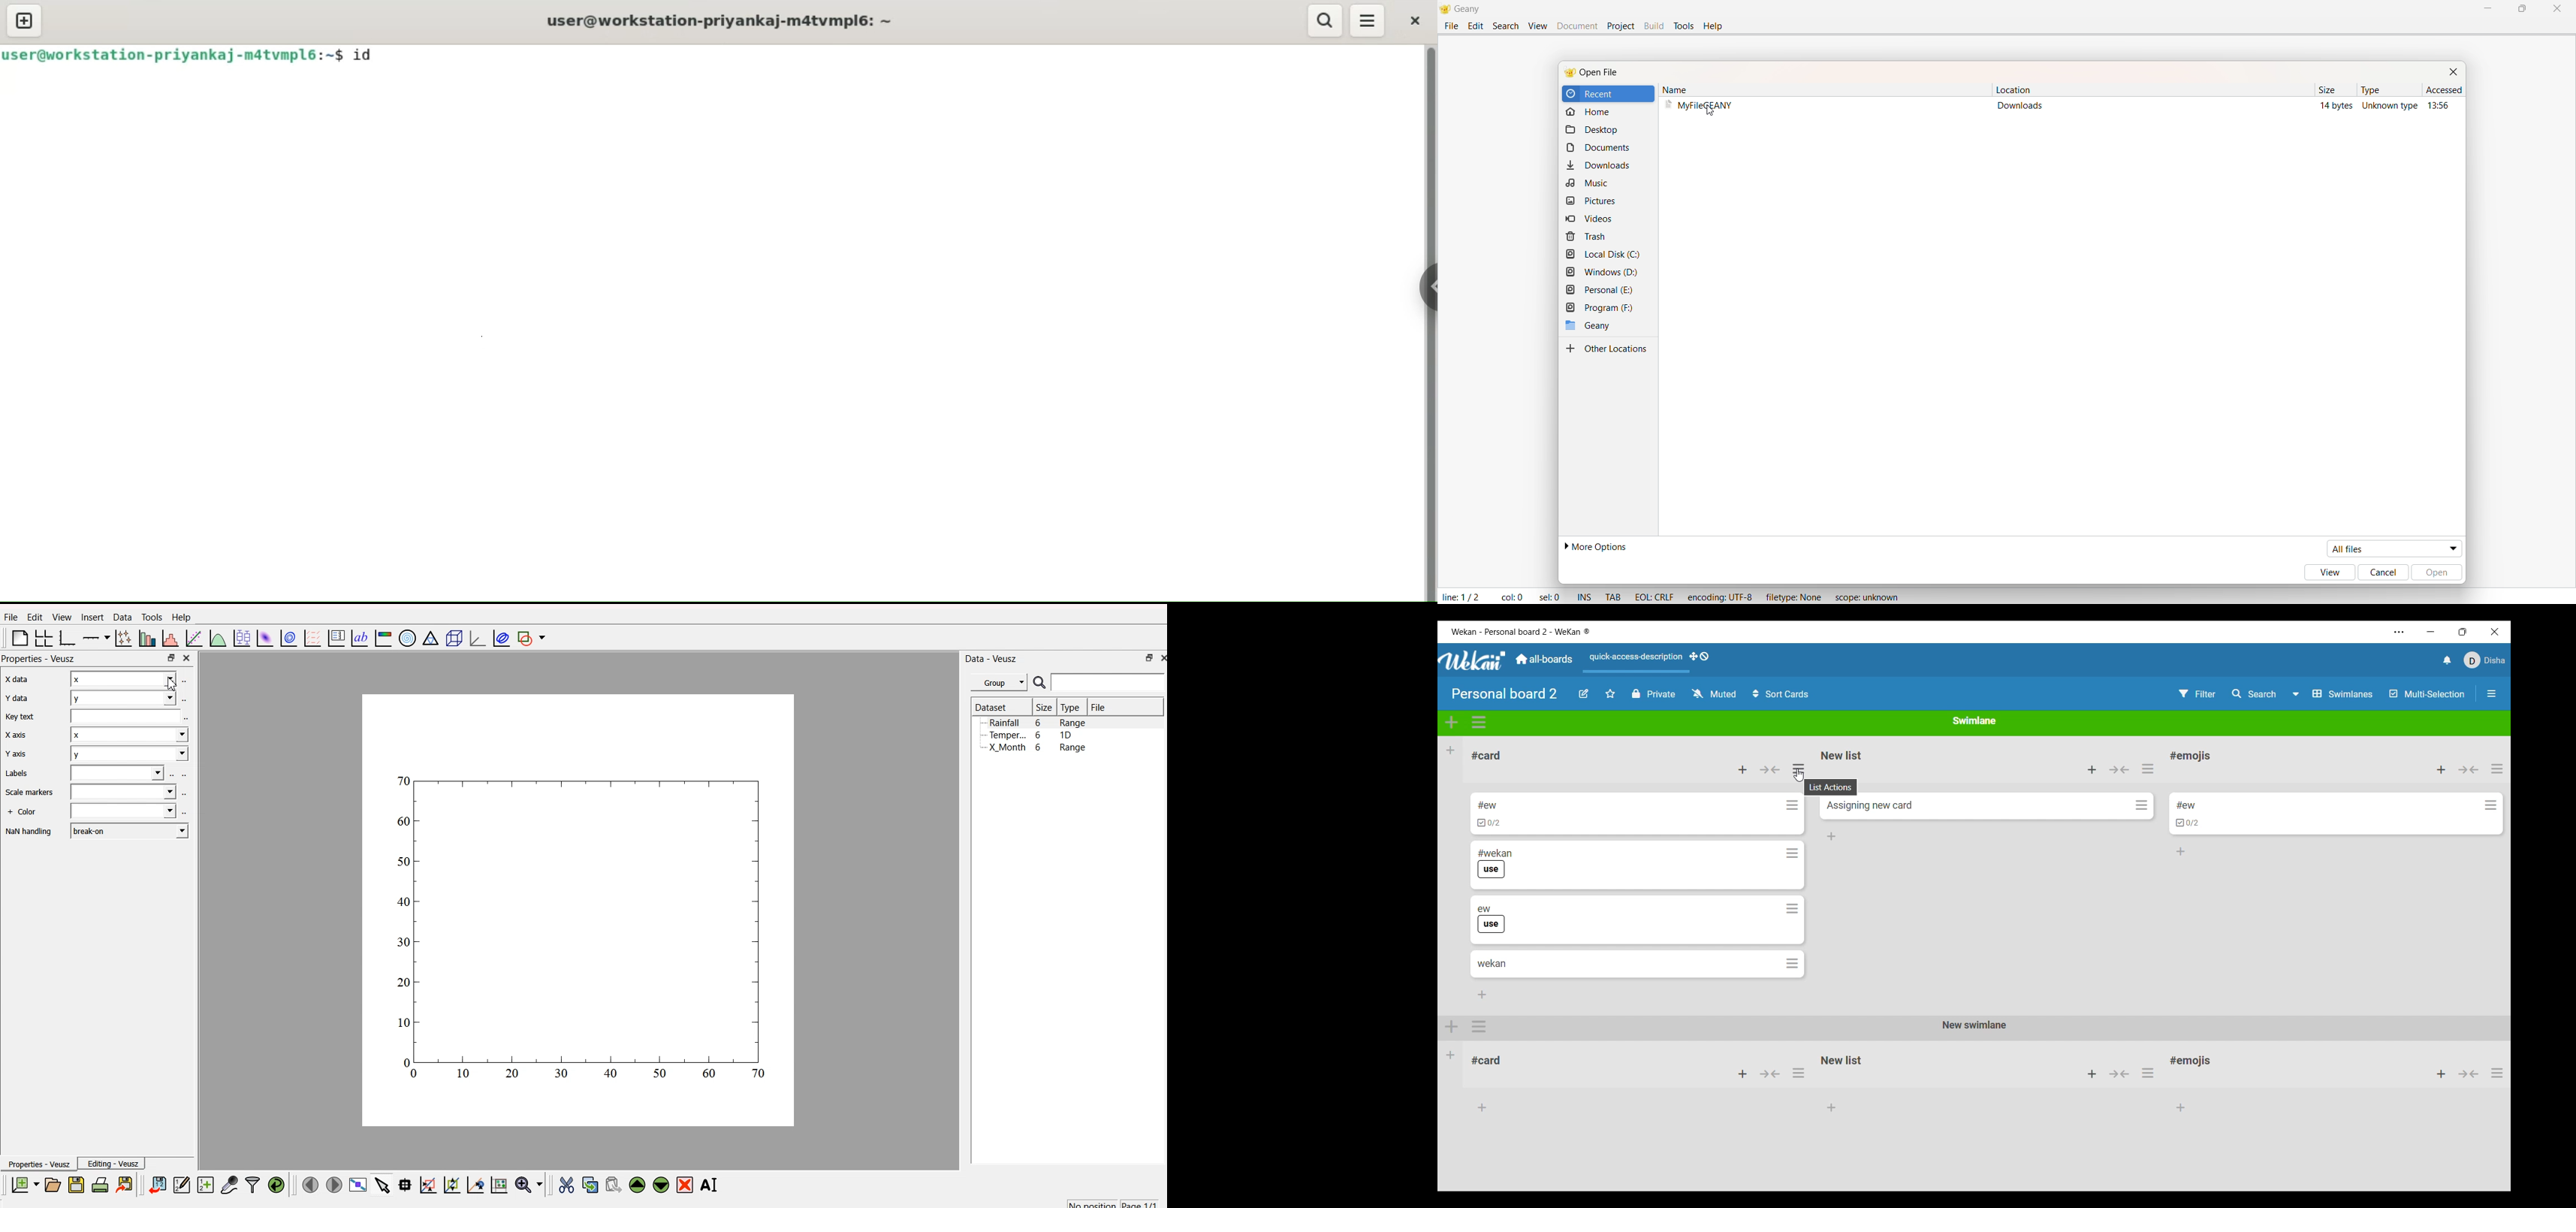  What do you see at coordinates (1685, 26) in the screenshot?
I see `Tools` at bounding box center [1685, 26].